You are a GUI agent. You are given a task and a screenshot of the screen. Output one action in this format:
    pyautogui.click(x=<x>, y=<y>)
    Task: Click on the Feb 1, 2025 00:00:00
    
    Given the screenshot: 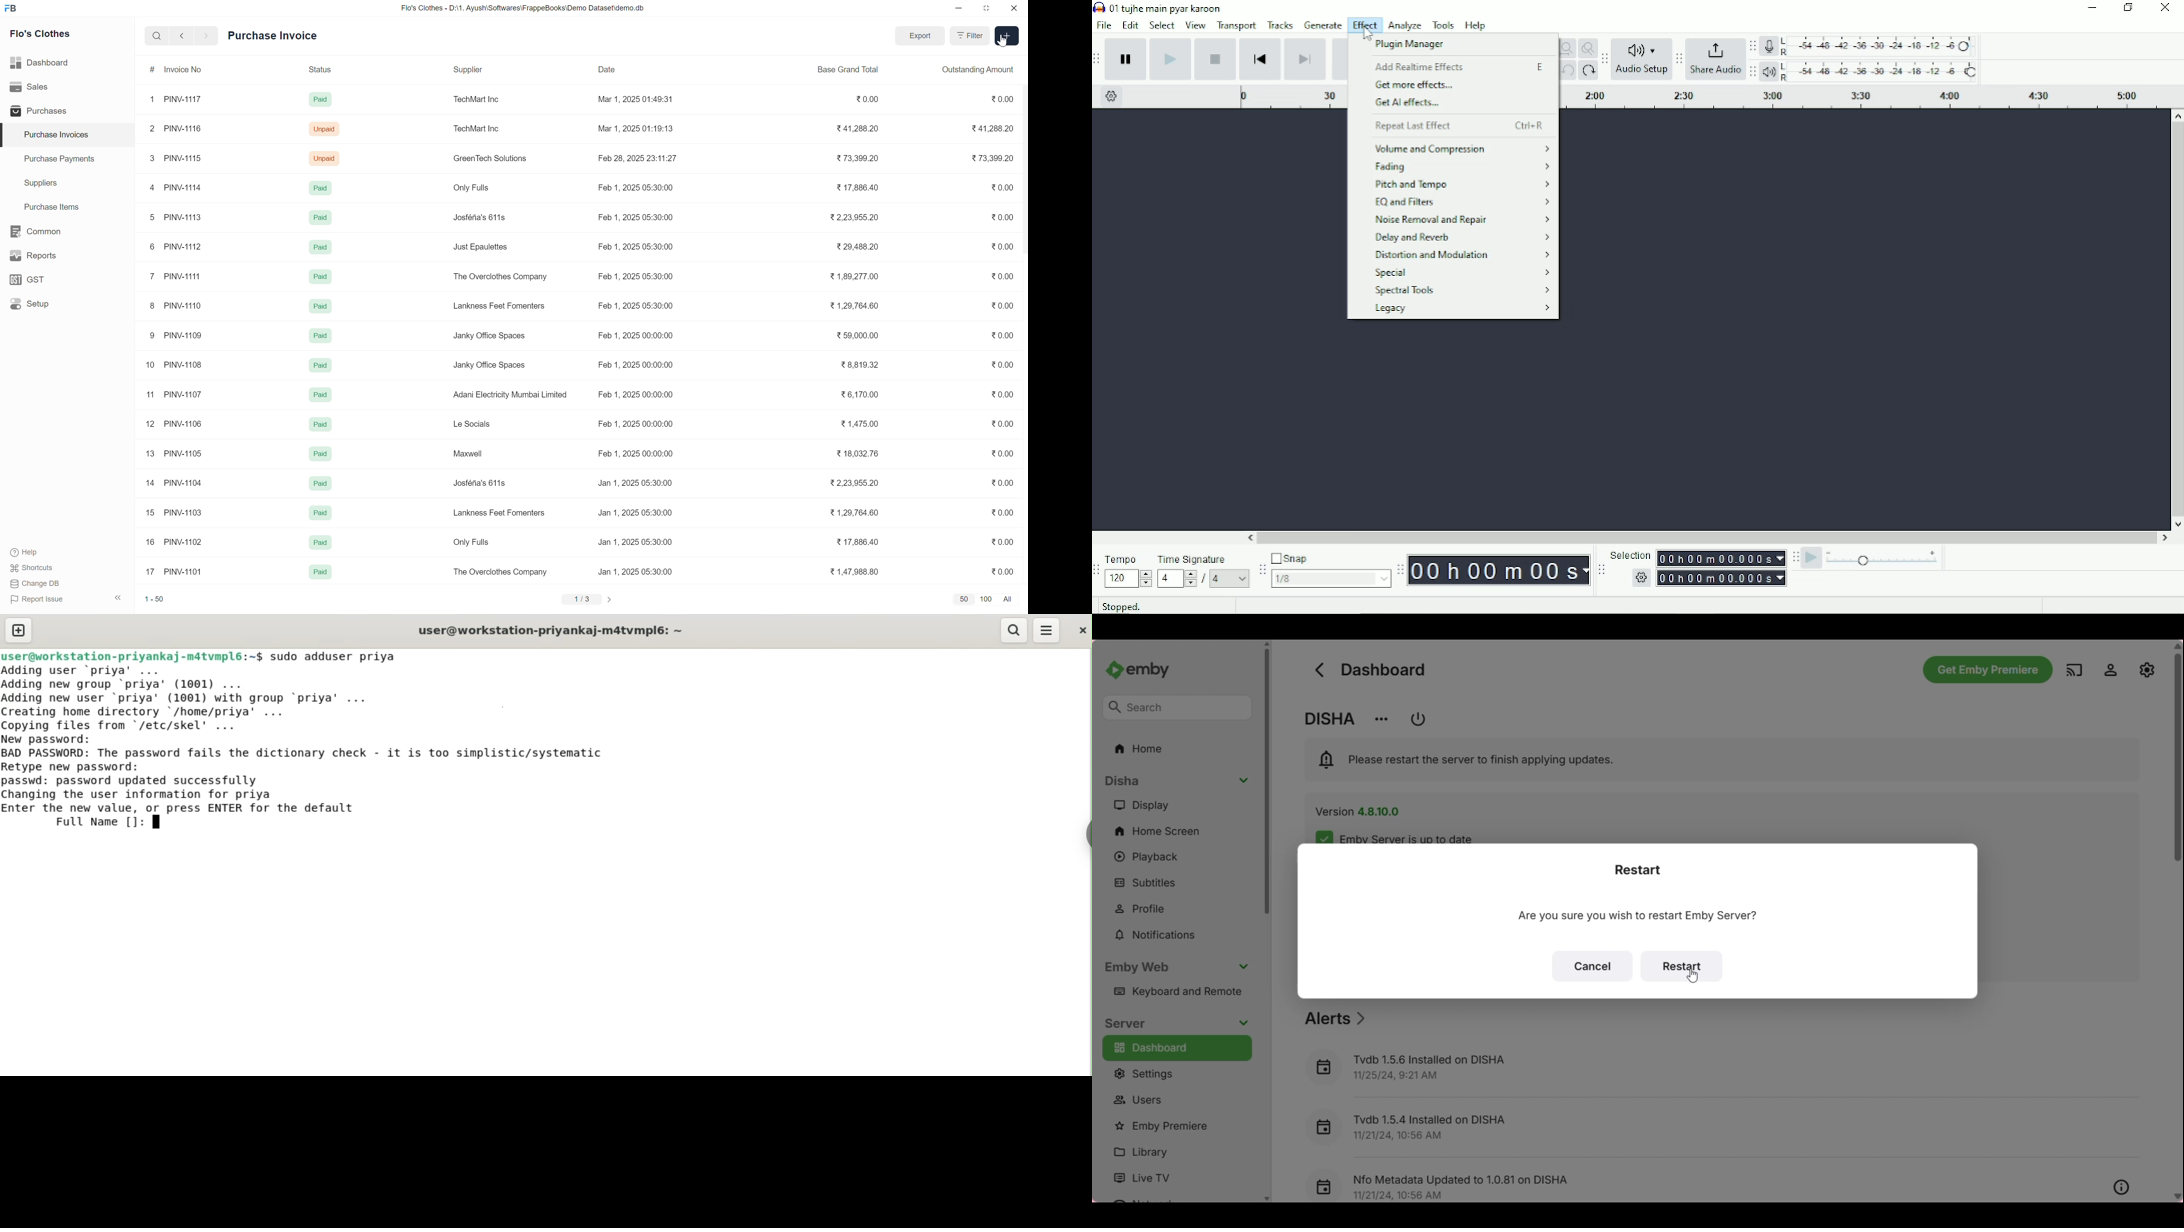 What is the action you would take?
    pyautogui.click(x=635, y=424)
    